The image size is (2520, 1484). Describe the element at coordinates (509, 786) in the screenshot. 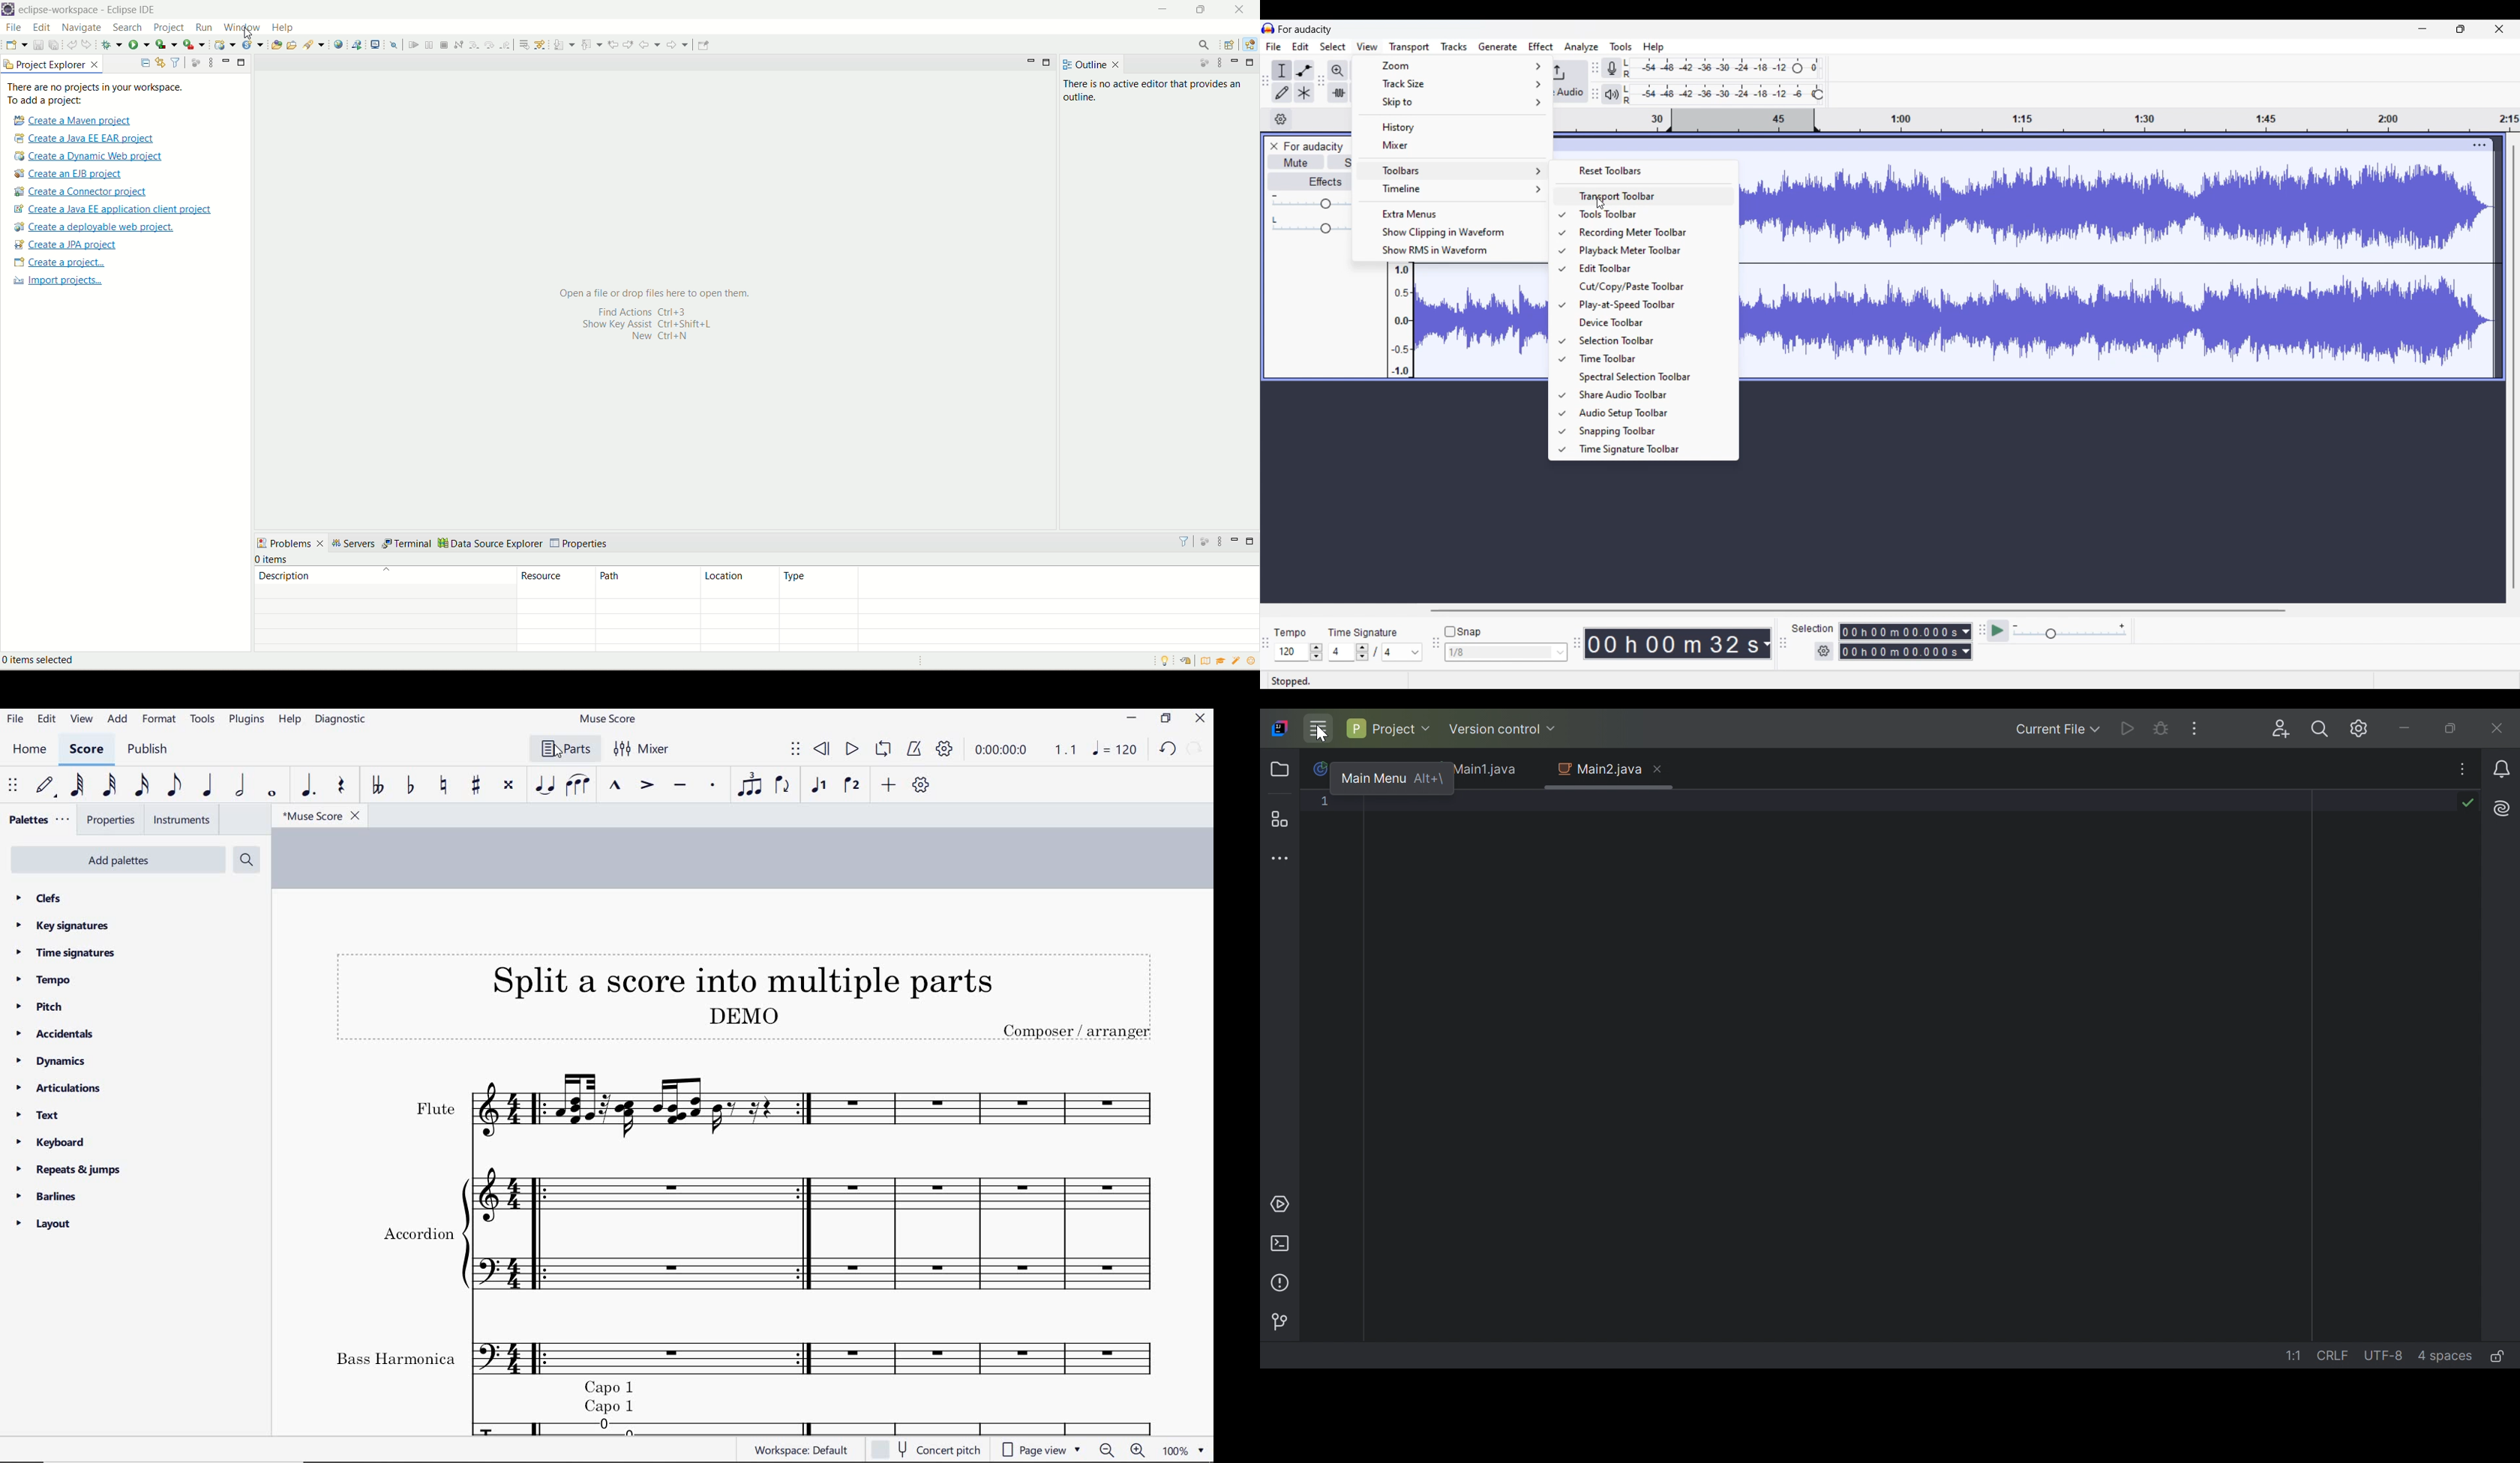

I see `toggle double-sharp` at that location.